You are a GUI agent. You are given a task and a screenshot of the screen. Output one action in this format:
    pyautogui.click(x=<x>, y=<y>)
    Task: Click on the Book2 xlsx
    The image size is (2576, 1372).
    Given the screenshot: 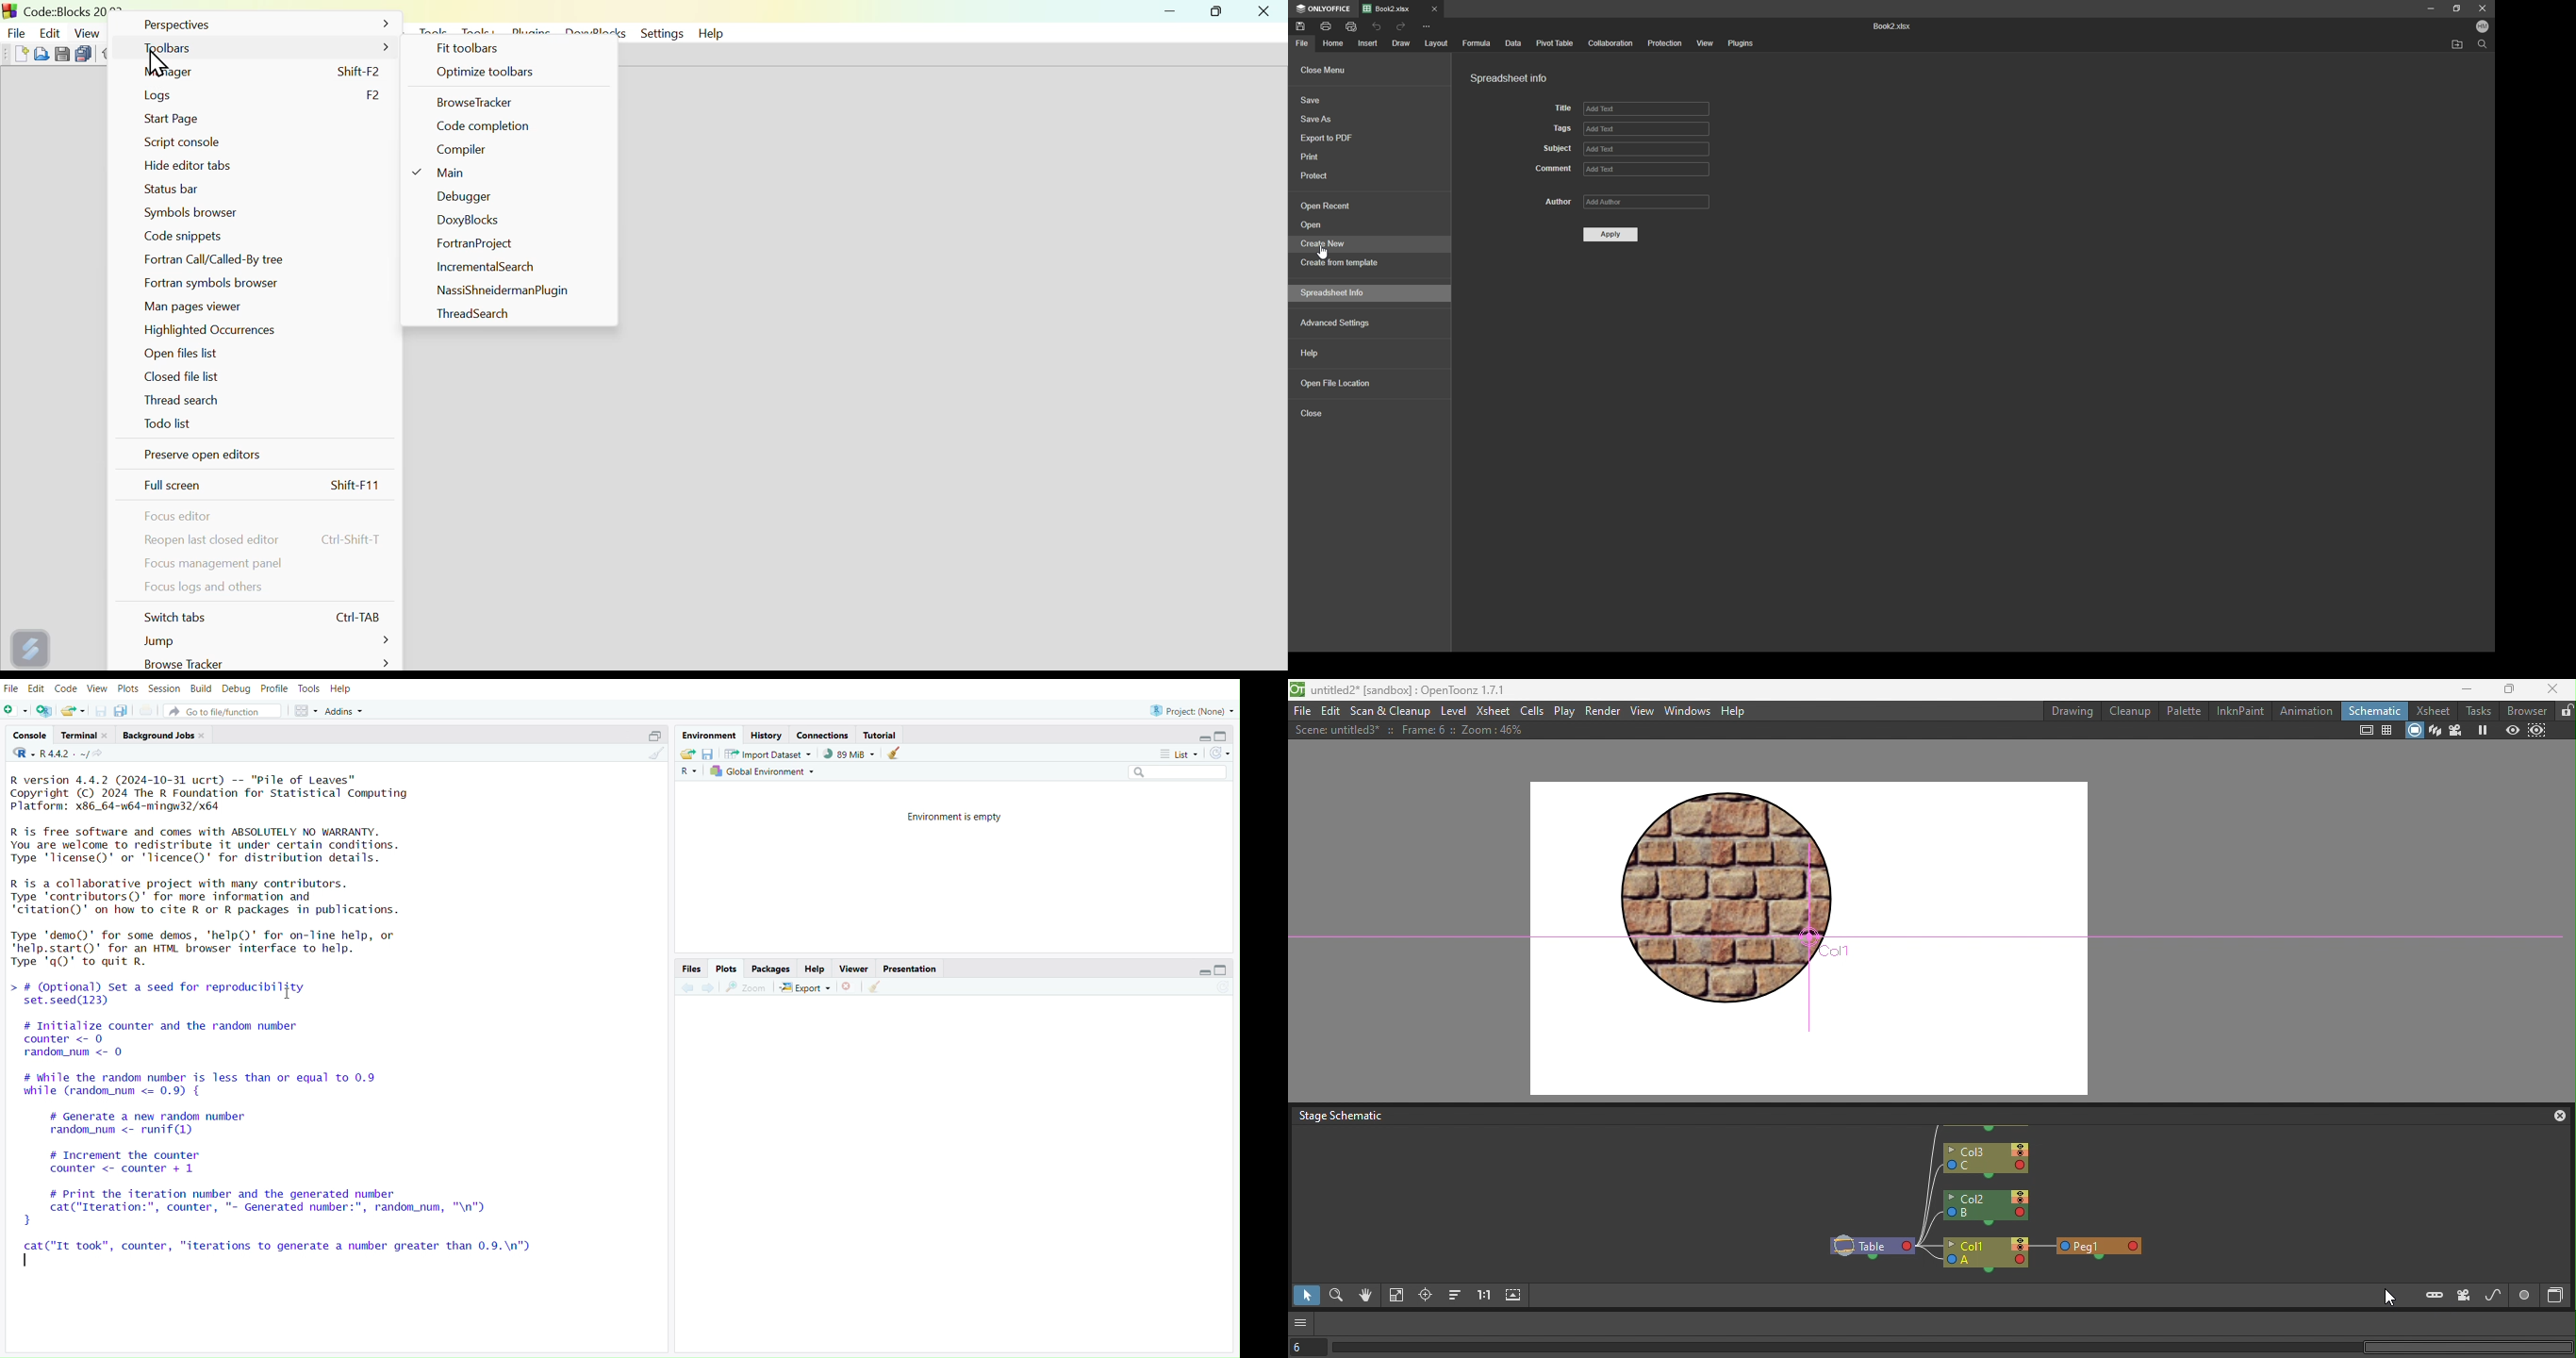 What is the action you would take?
    pyautogui.click(x=1903, y=29)
    